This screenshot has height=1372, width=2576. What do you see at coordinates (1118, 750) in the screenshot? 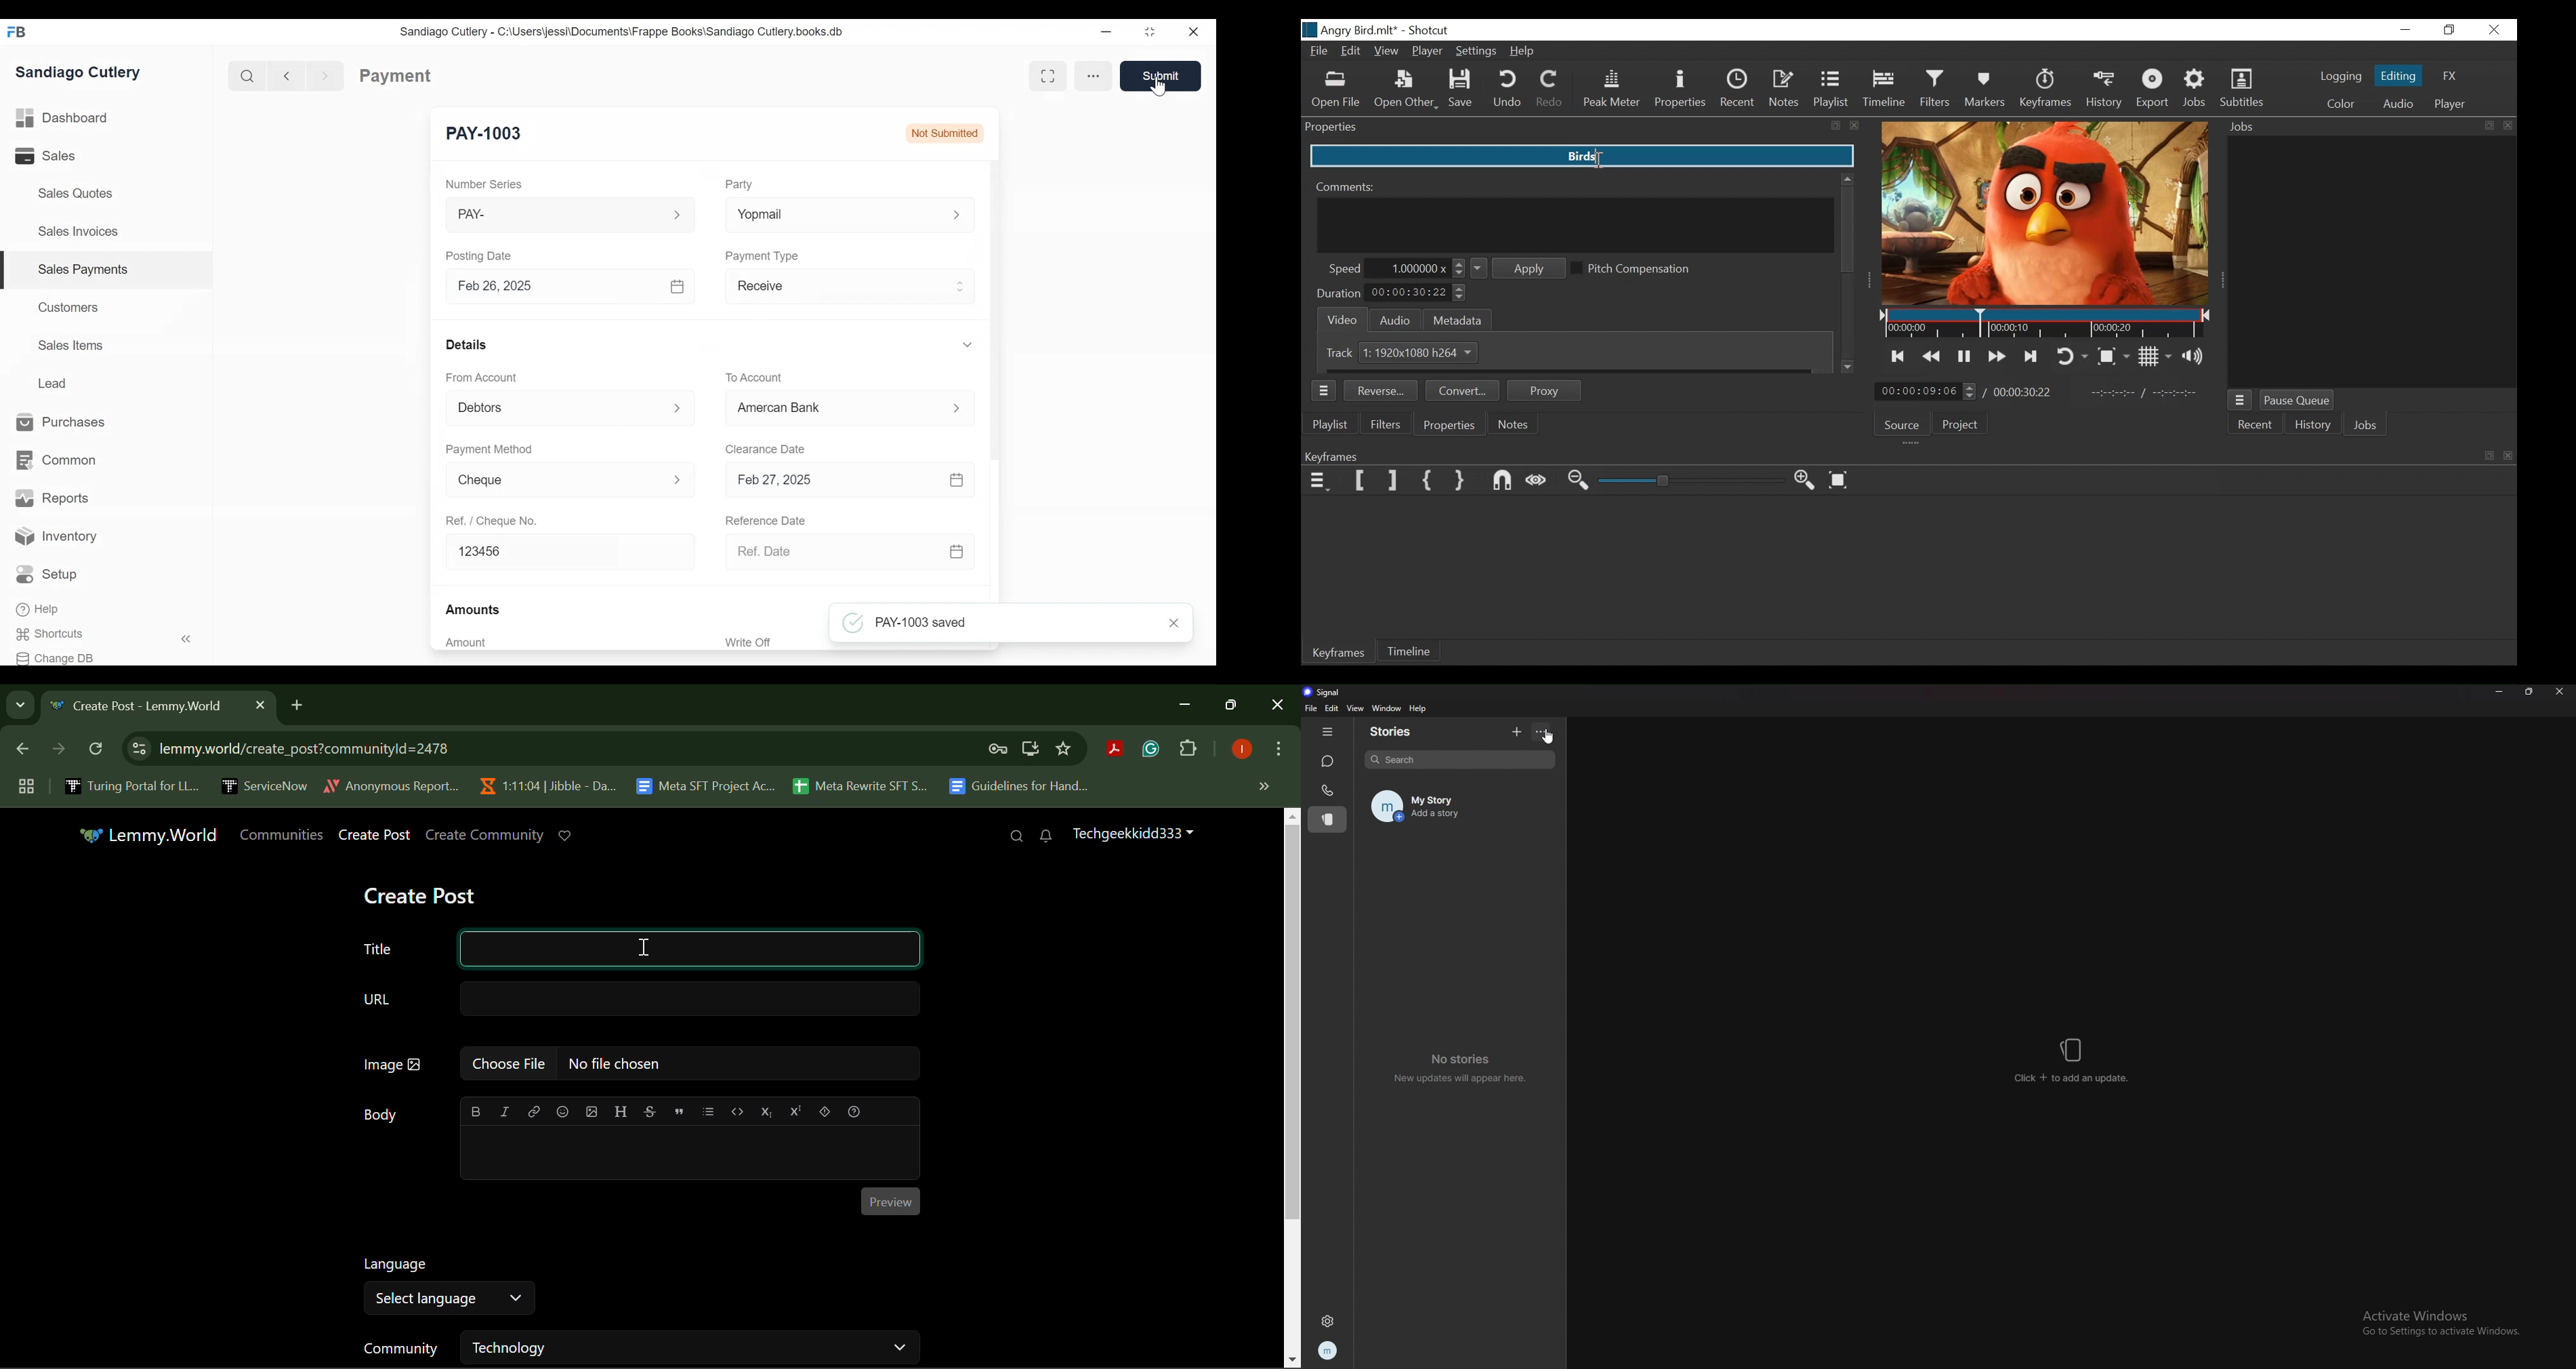
I see `Browser Extension` at bounding box center [1118, 750].